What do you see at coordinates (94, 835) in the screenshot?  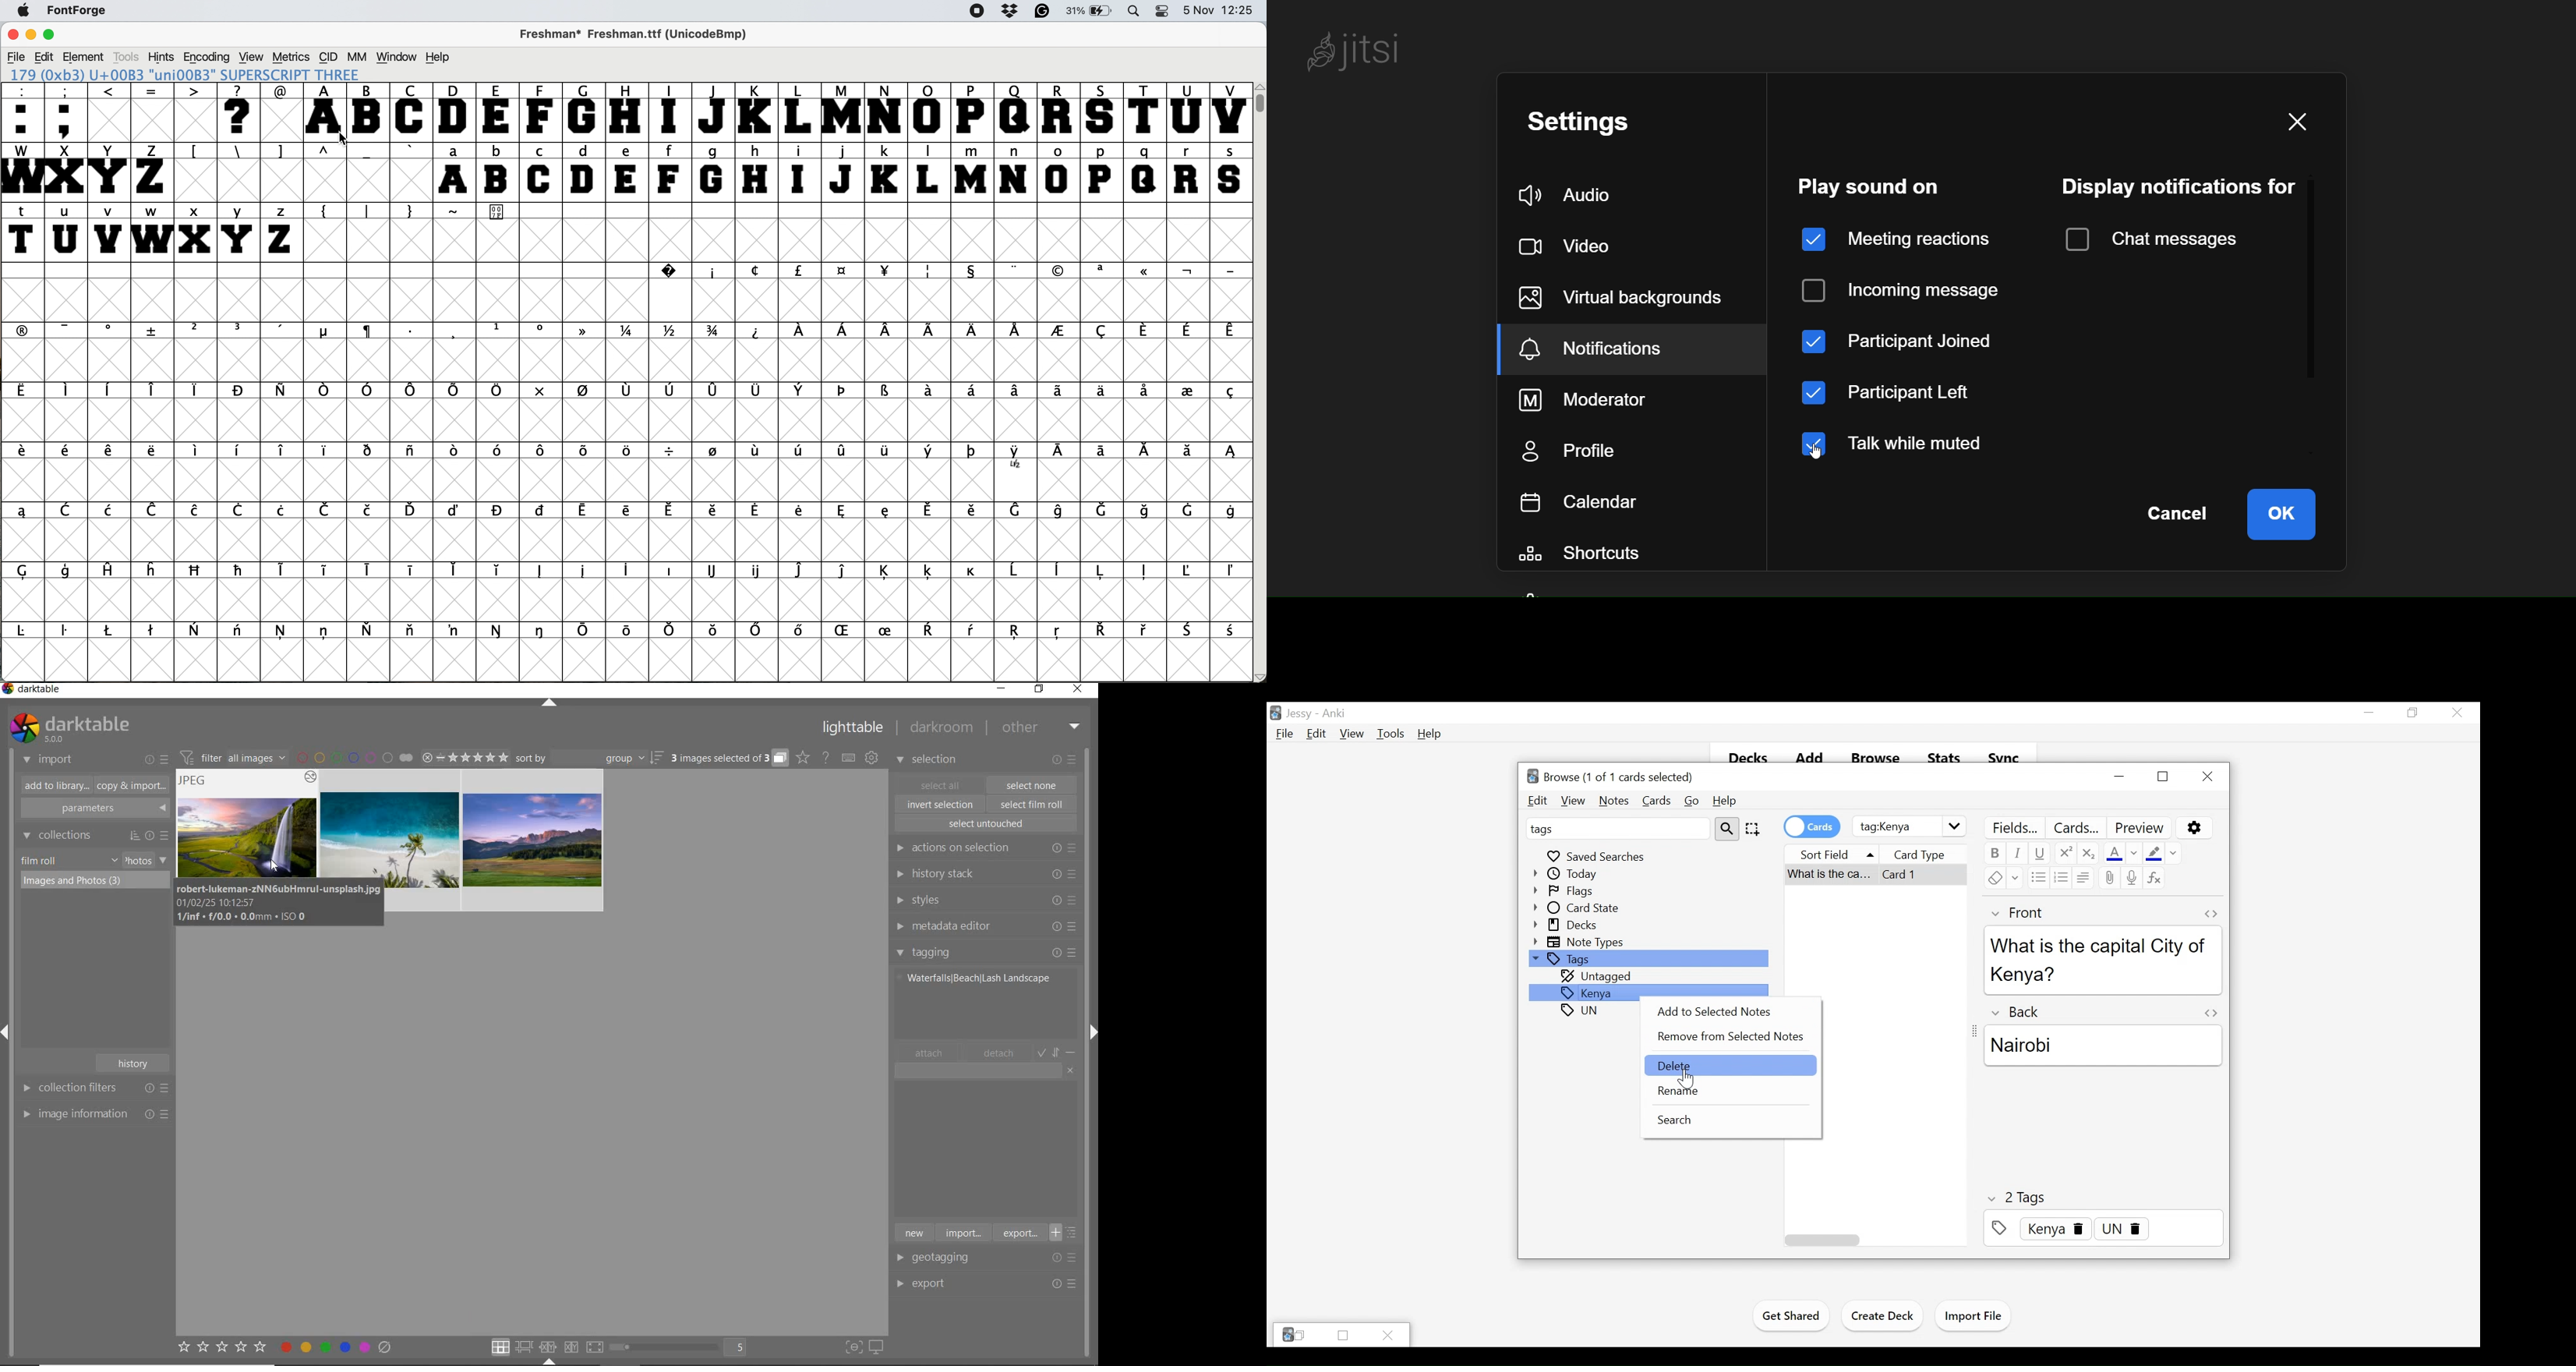 I see `collections` at bounding box center [94, 835].